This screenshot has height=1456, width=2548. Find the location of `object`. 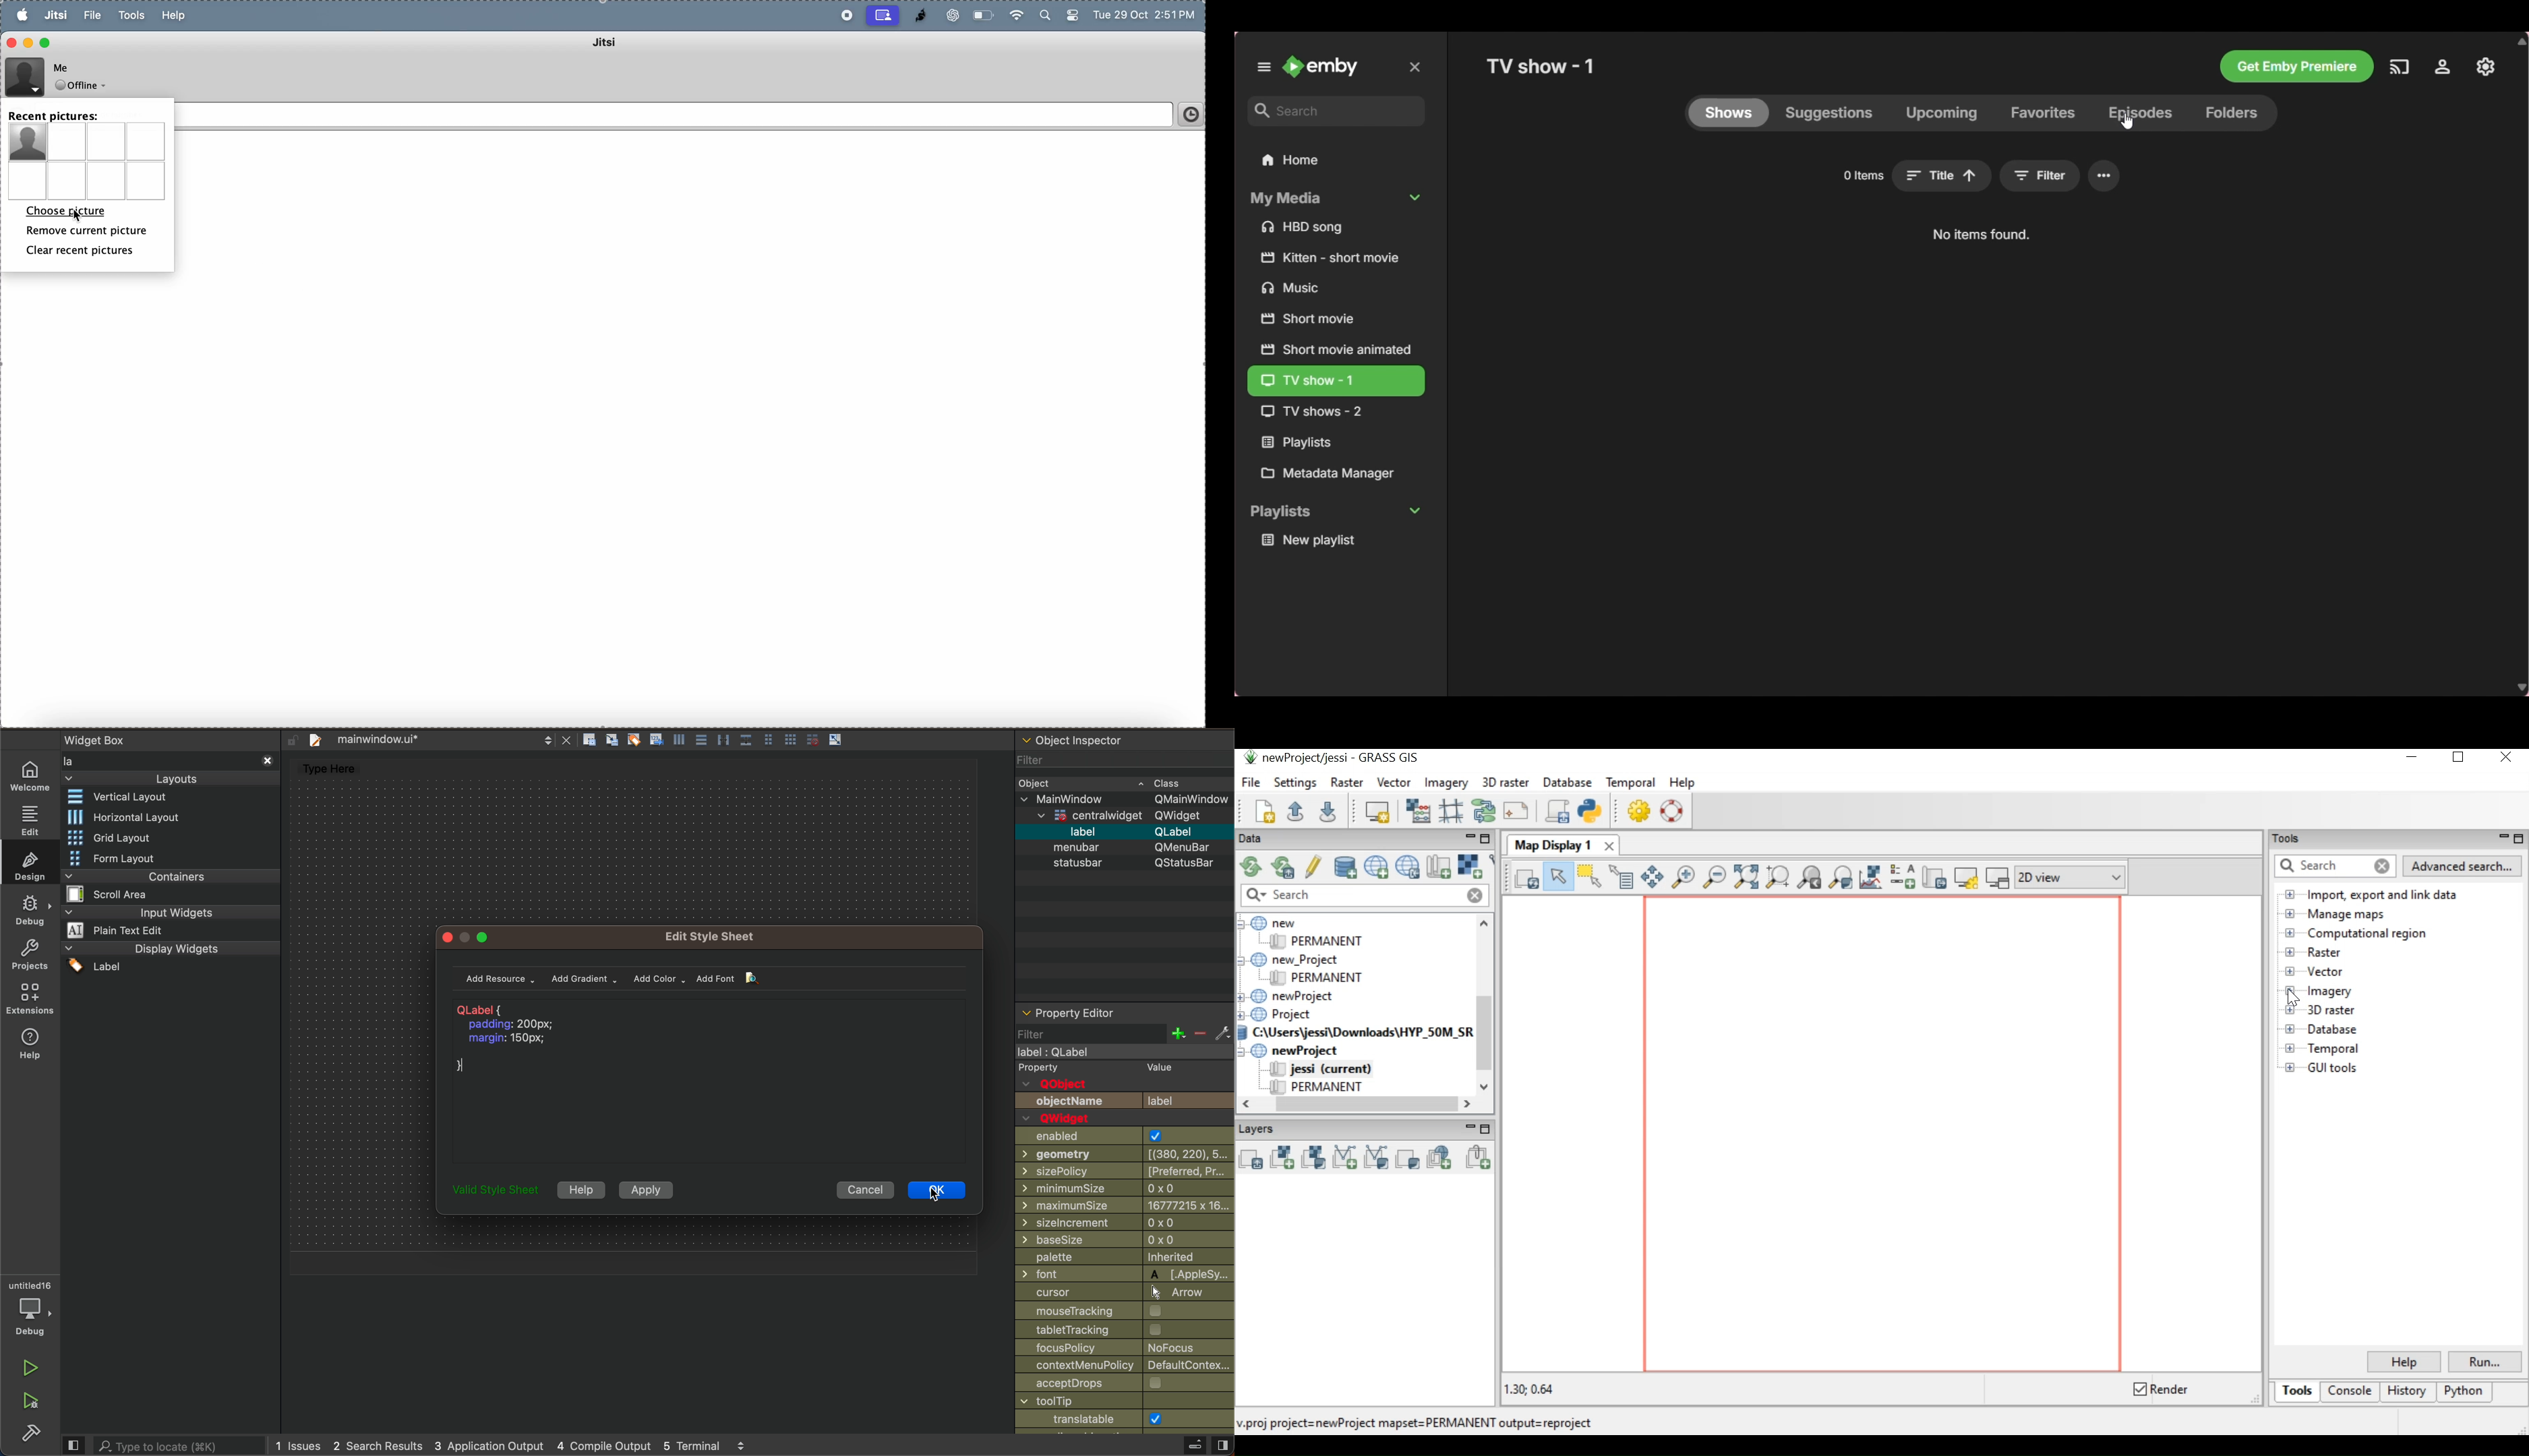

object is located at coordinates (1110, 784).